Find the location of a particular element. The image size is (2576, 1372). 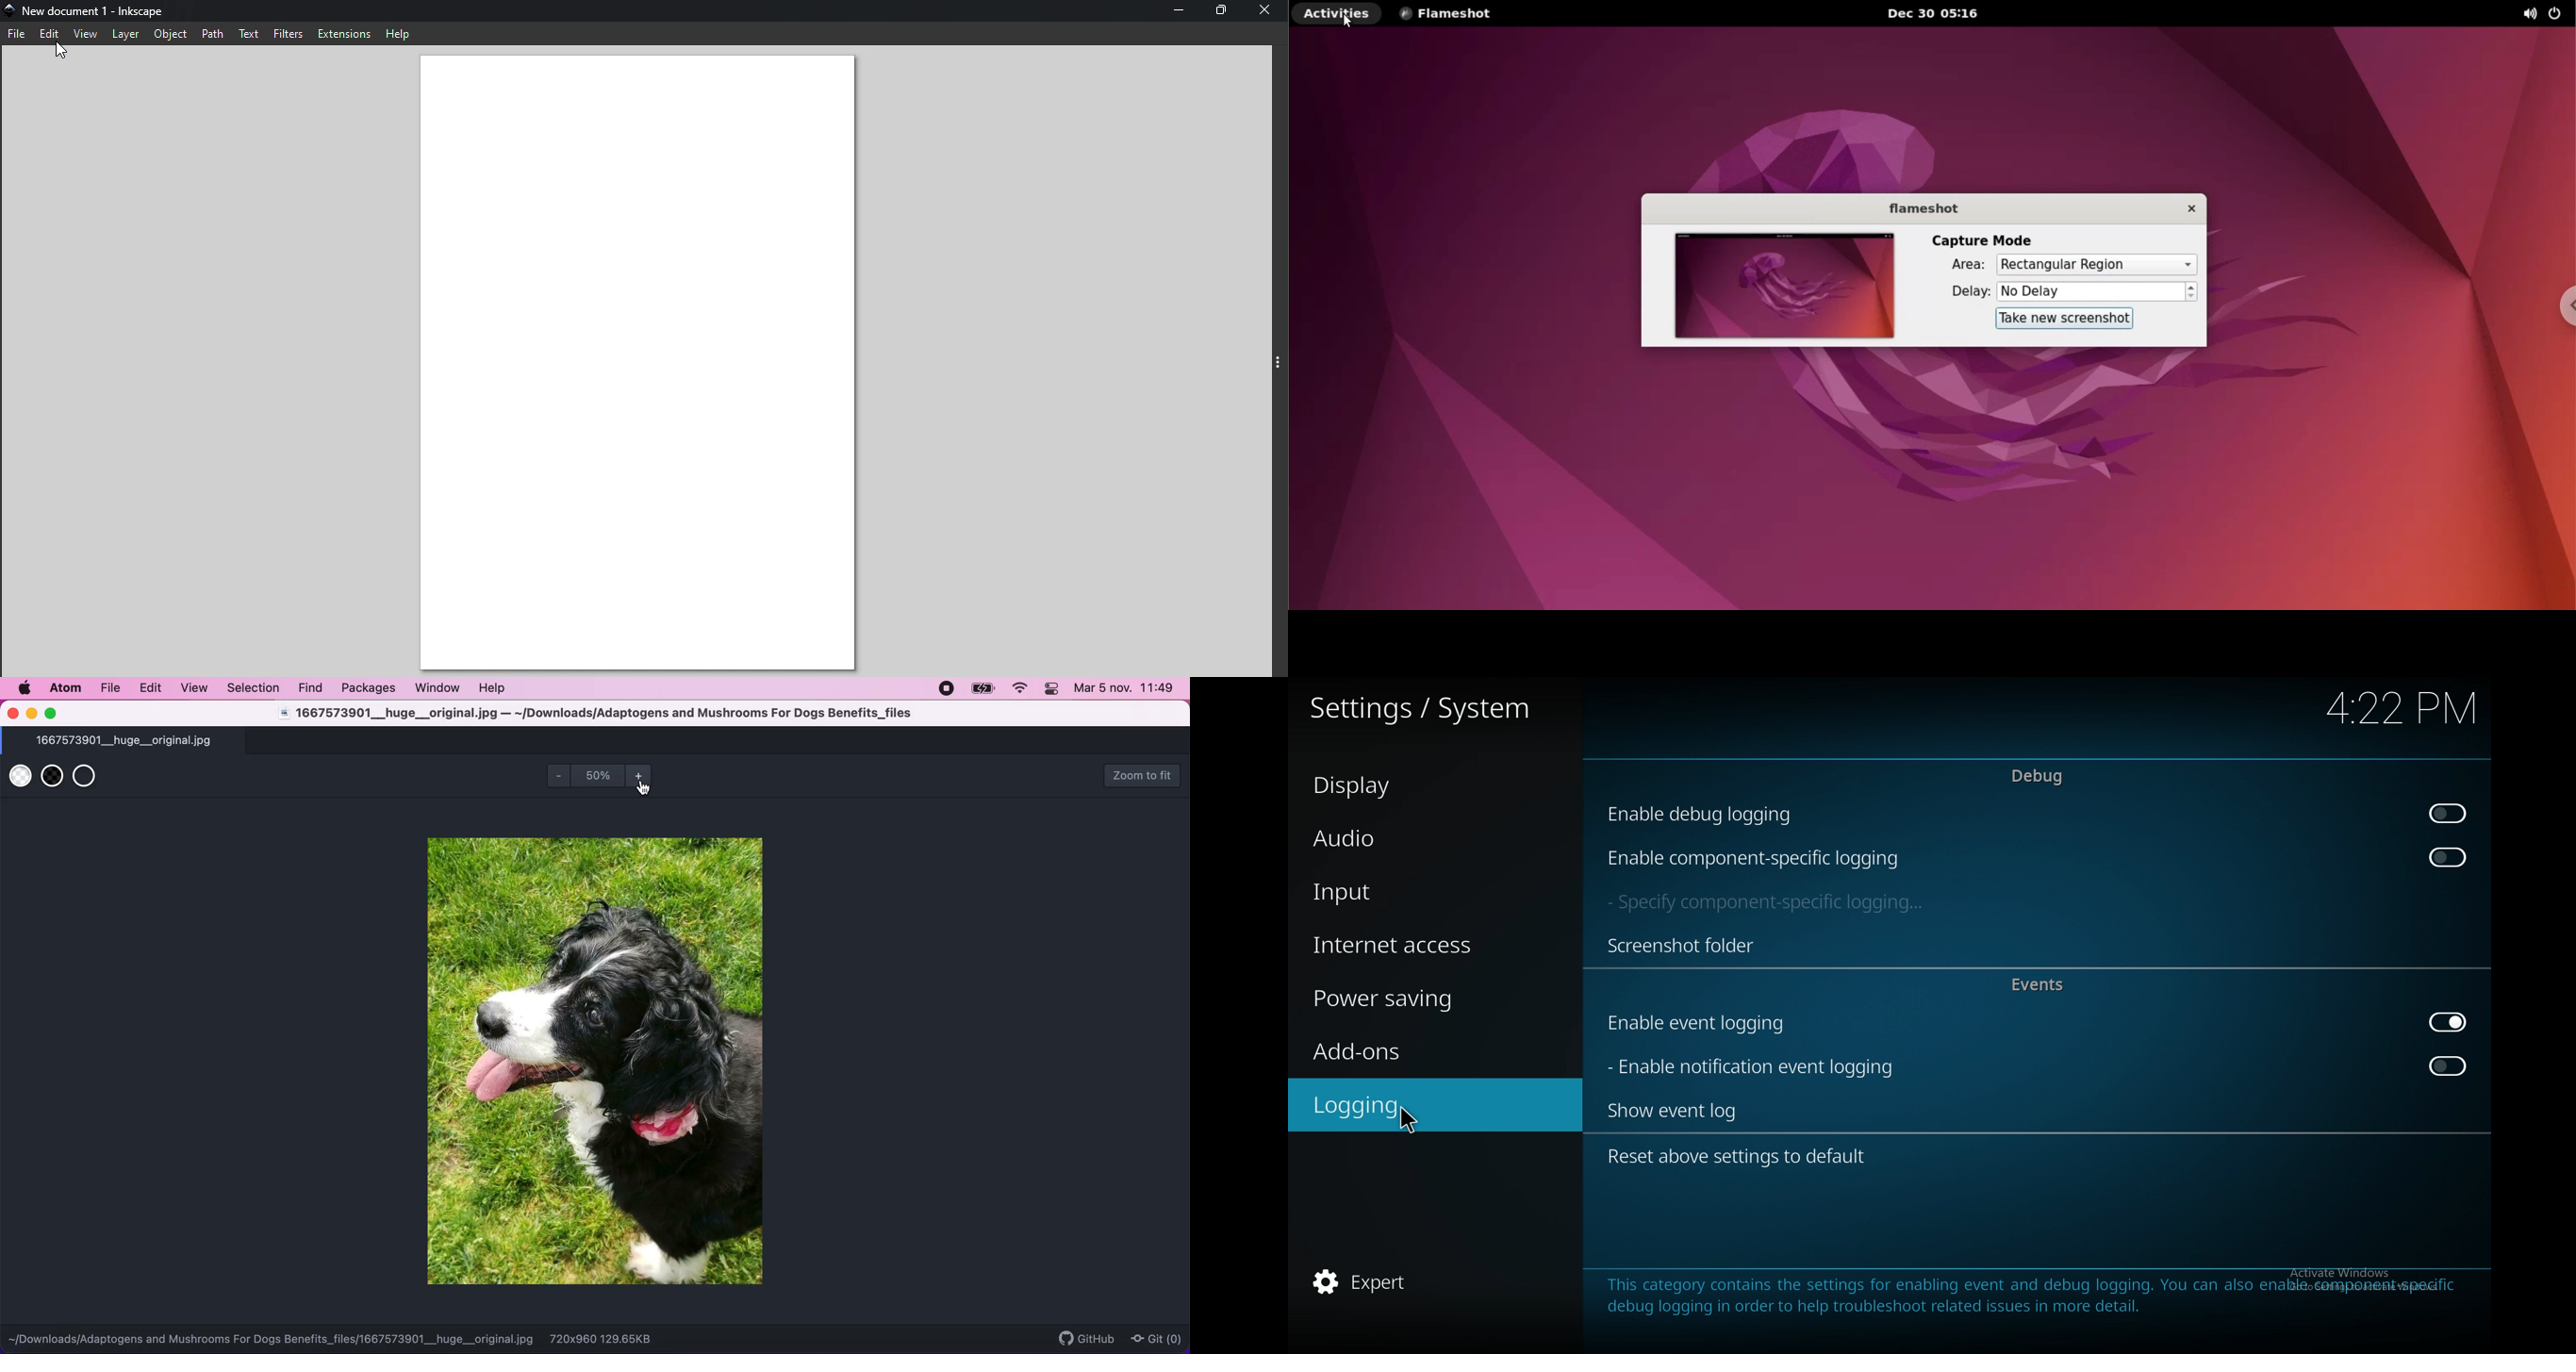

internet access is located at coordinates (1426, 947).